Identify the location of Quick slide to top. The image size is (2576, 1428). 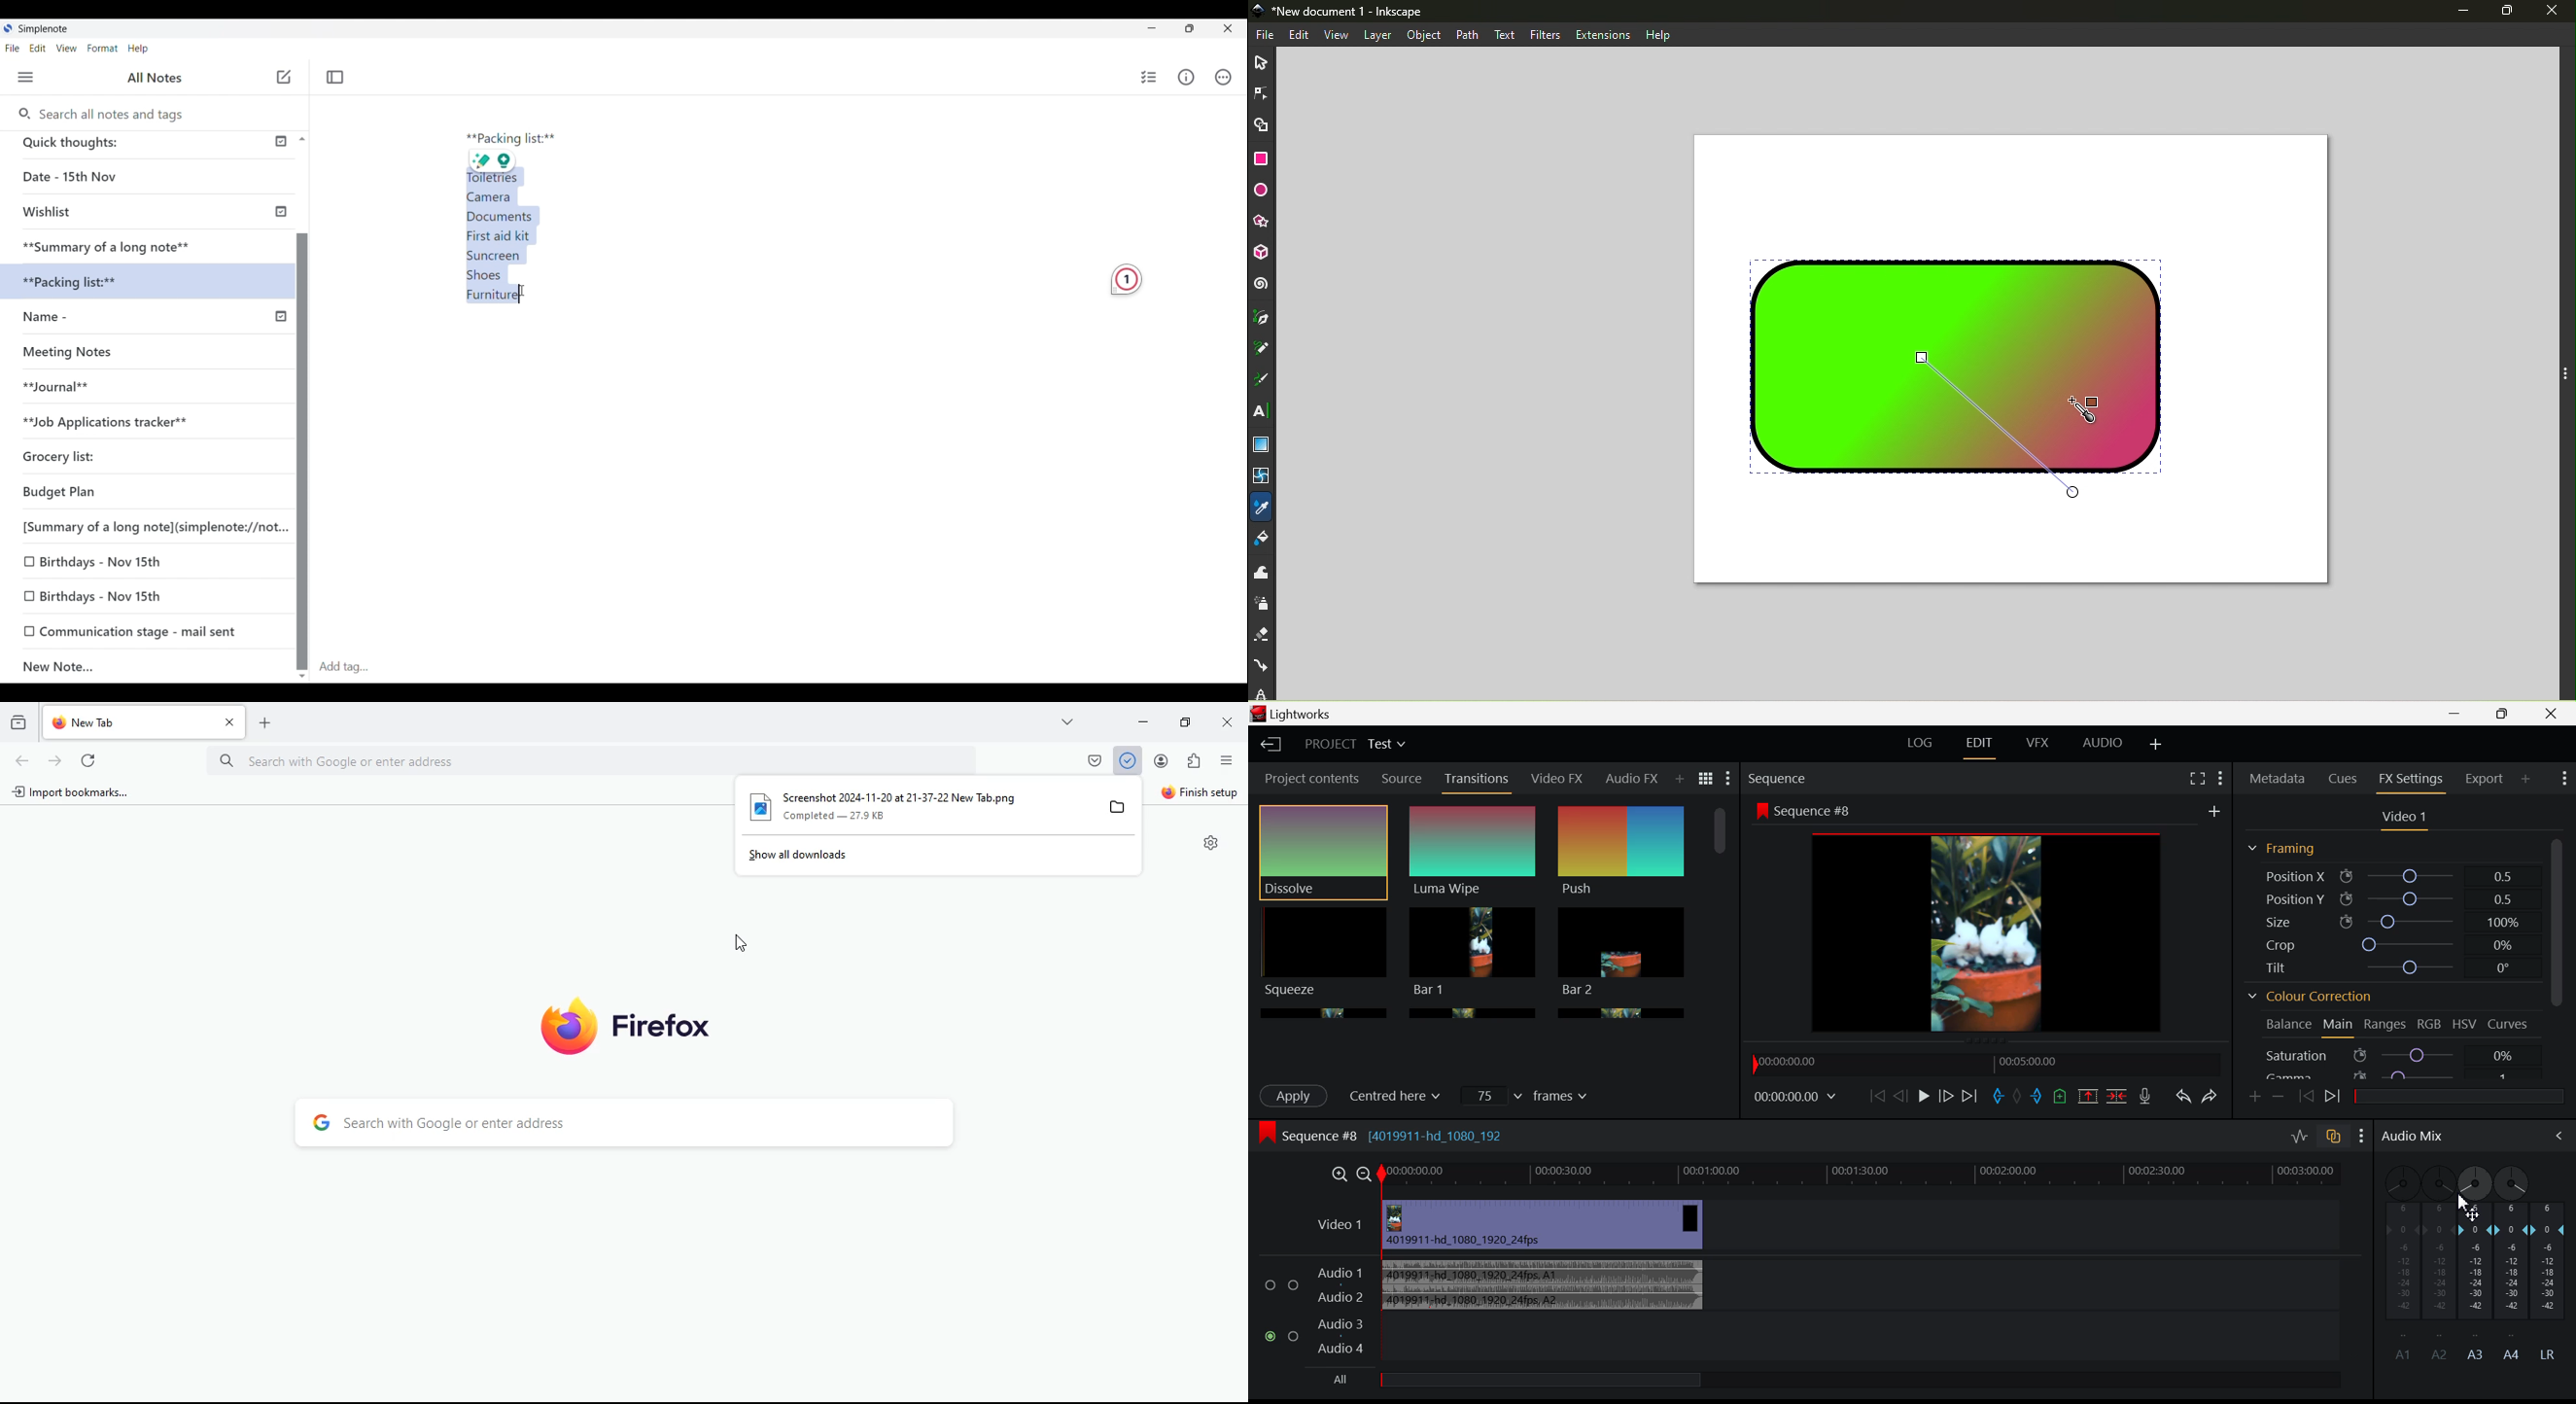
(302, 139).